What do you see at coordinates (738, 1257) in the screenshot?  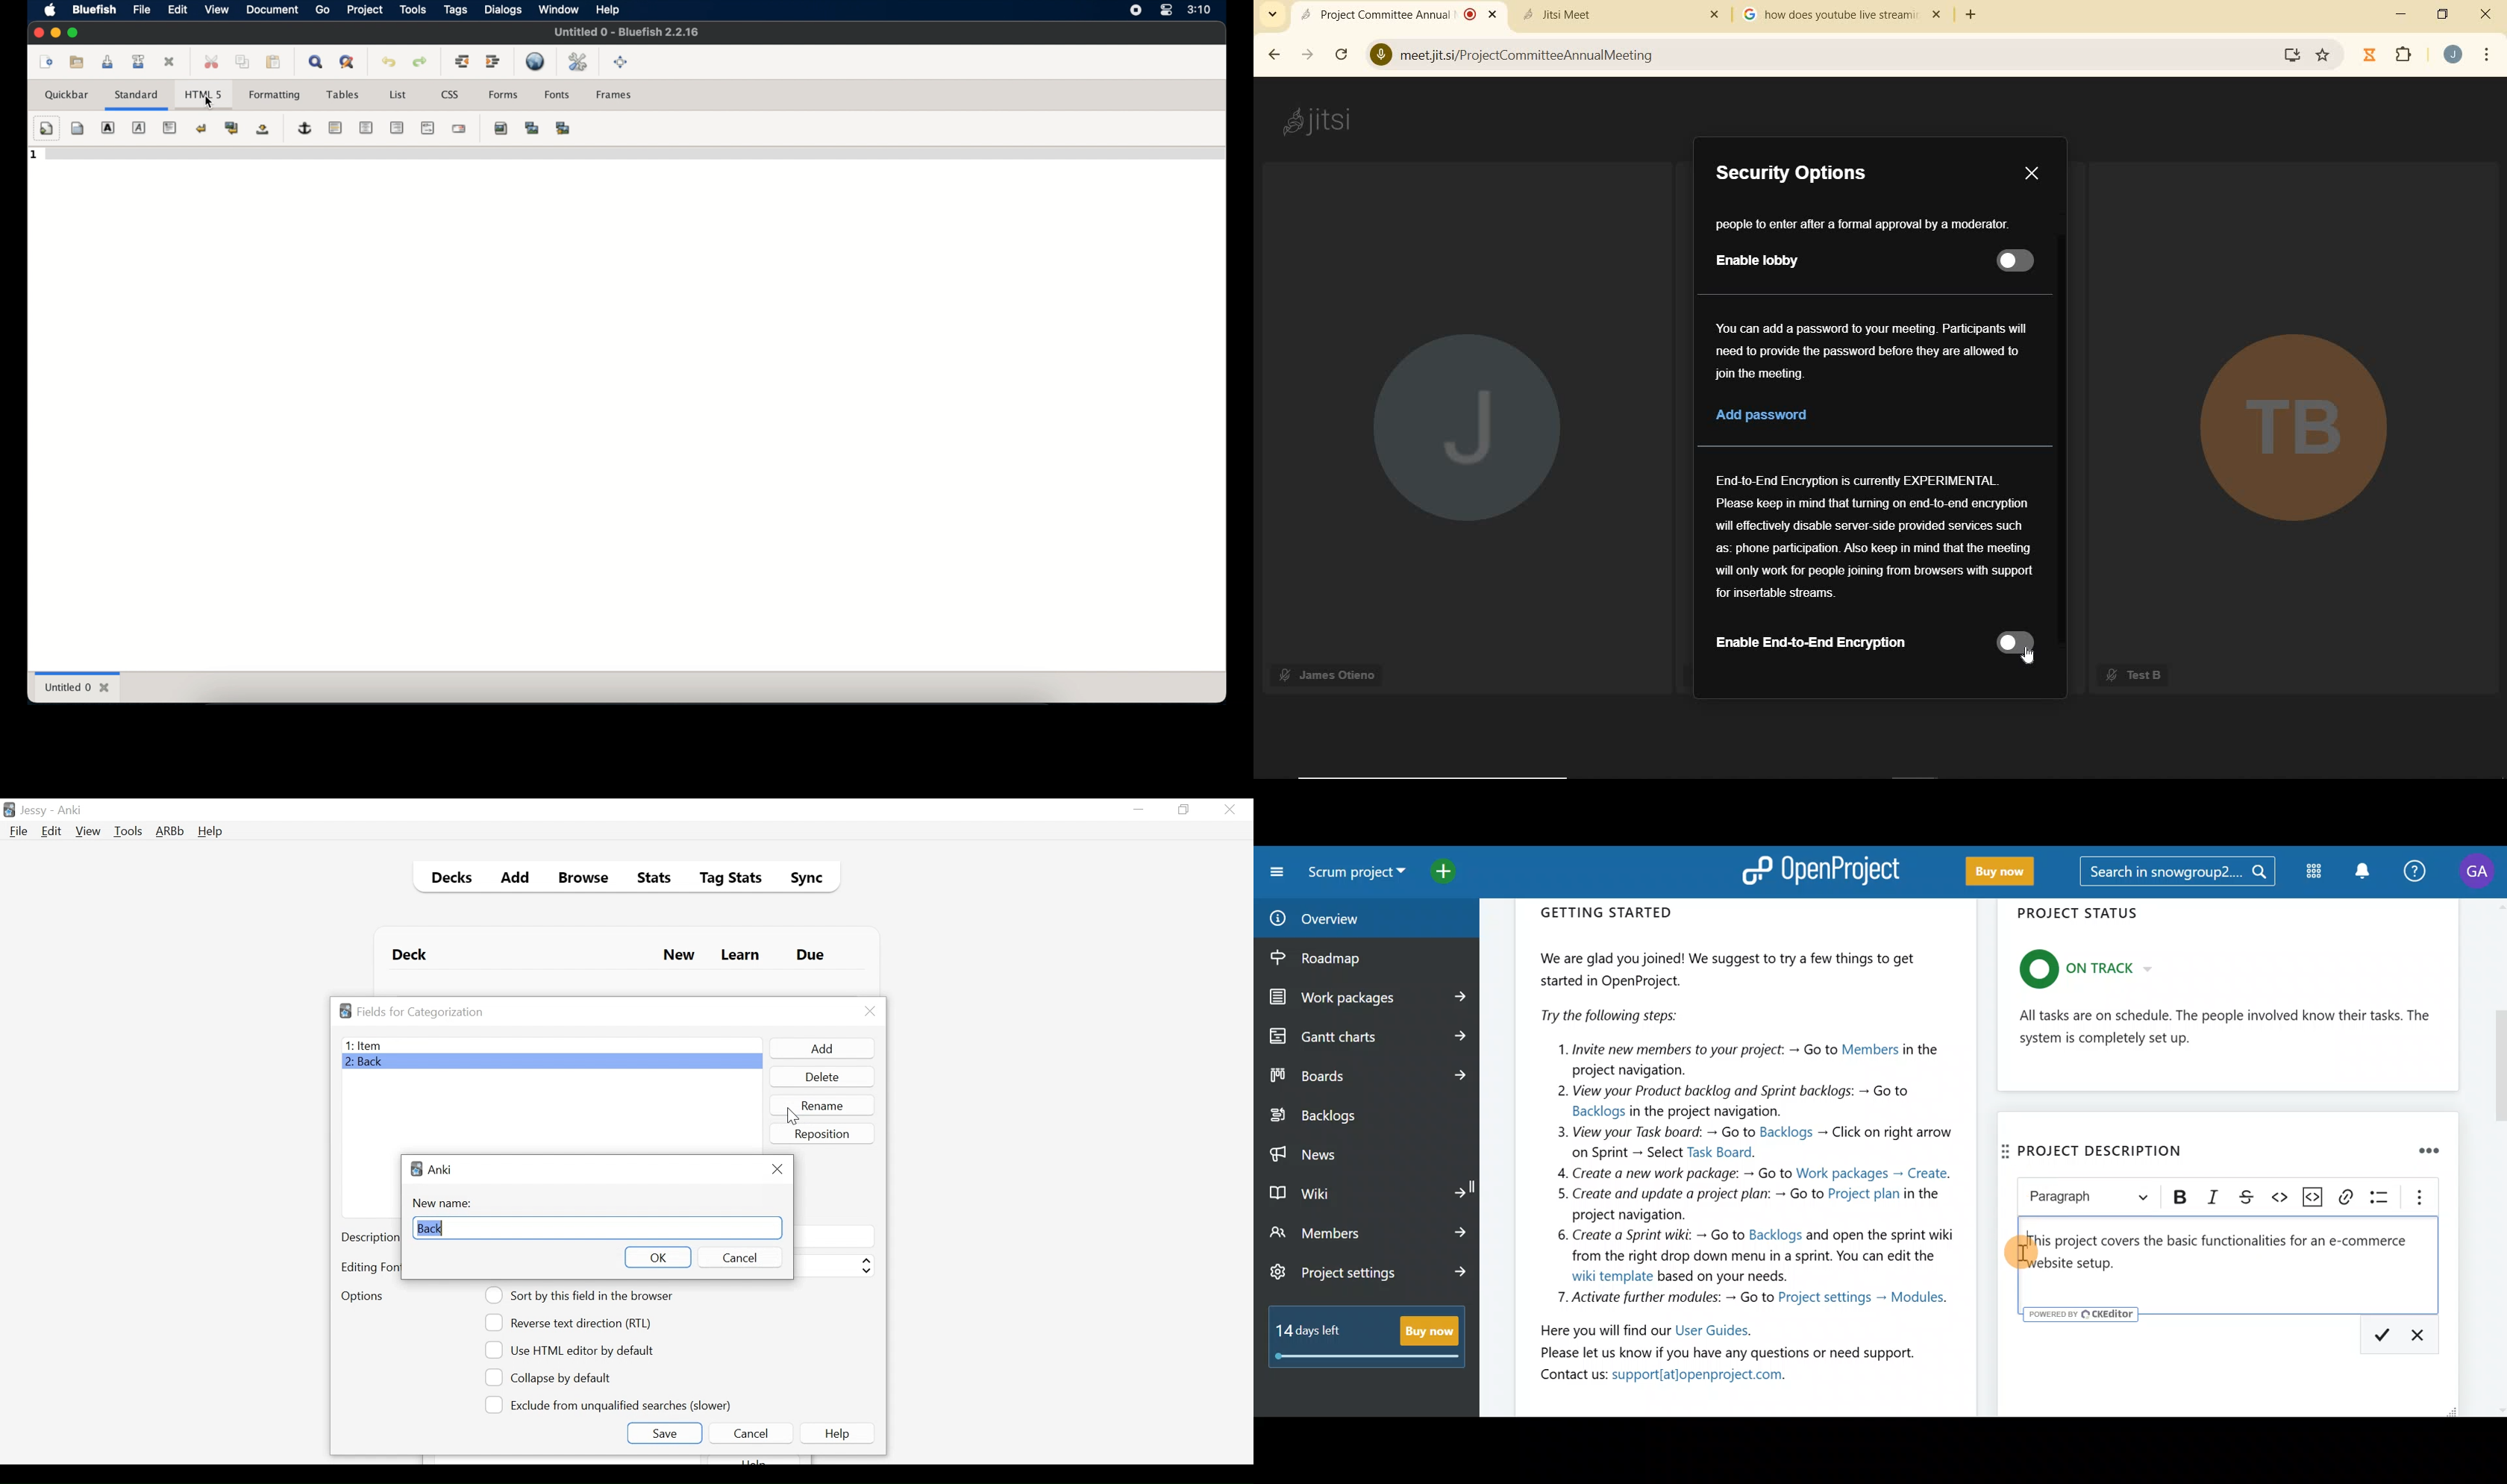 I see `Cancel` at bounding box center [738, 1257].